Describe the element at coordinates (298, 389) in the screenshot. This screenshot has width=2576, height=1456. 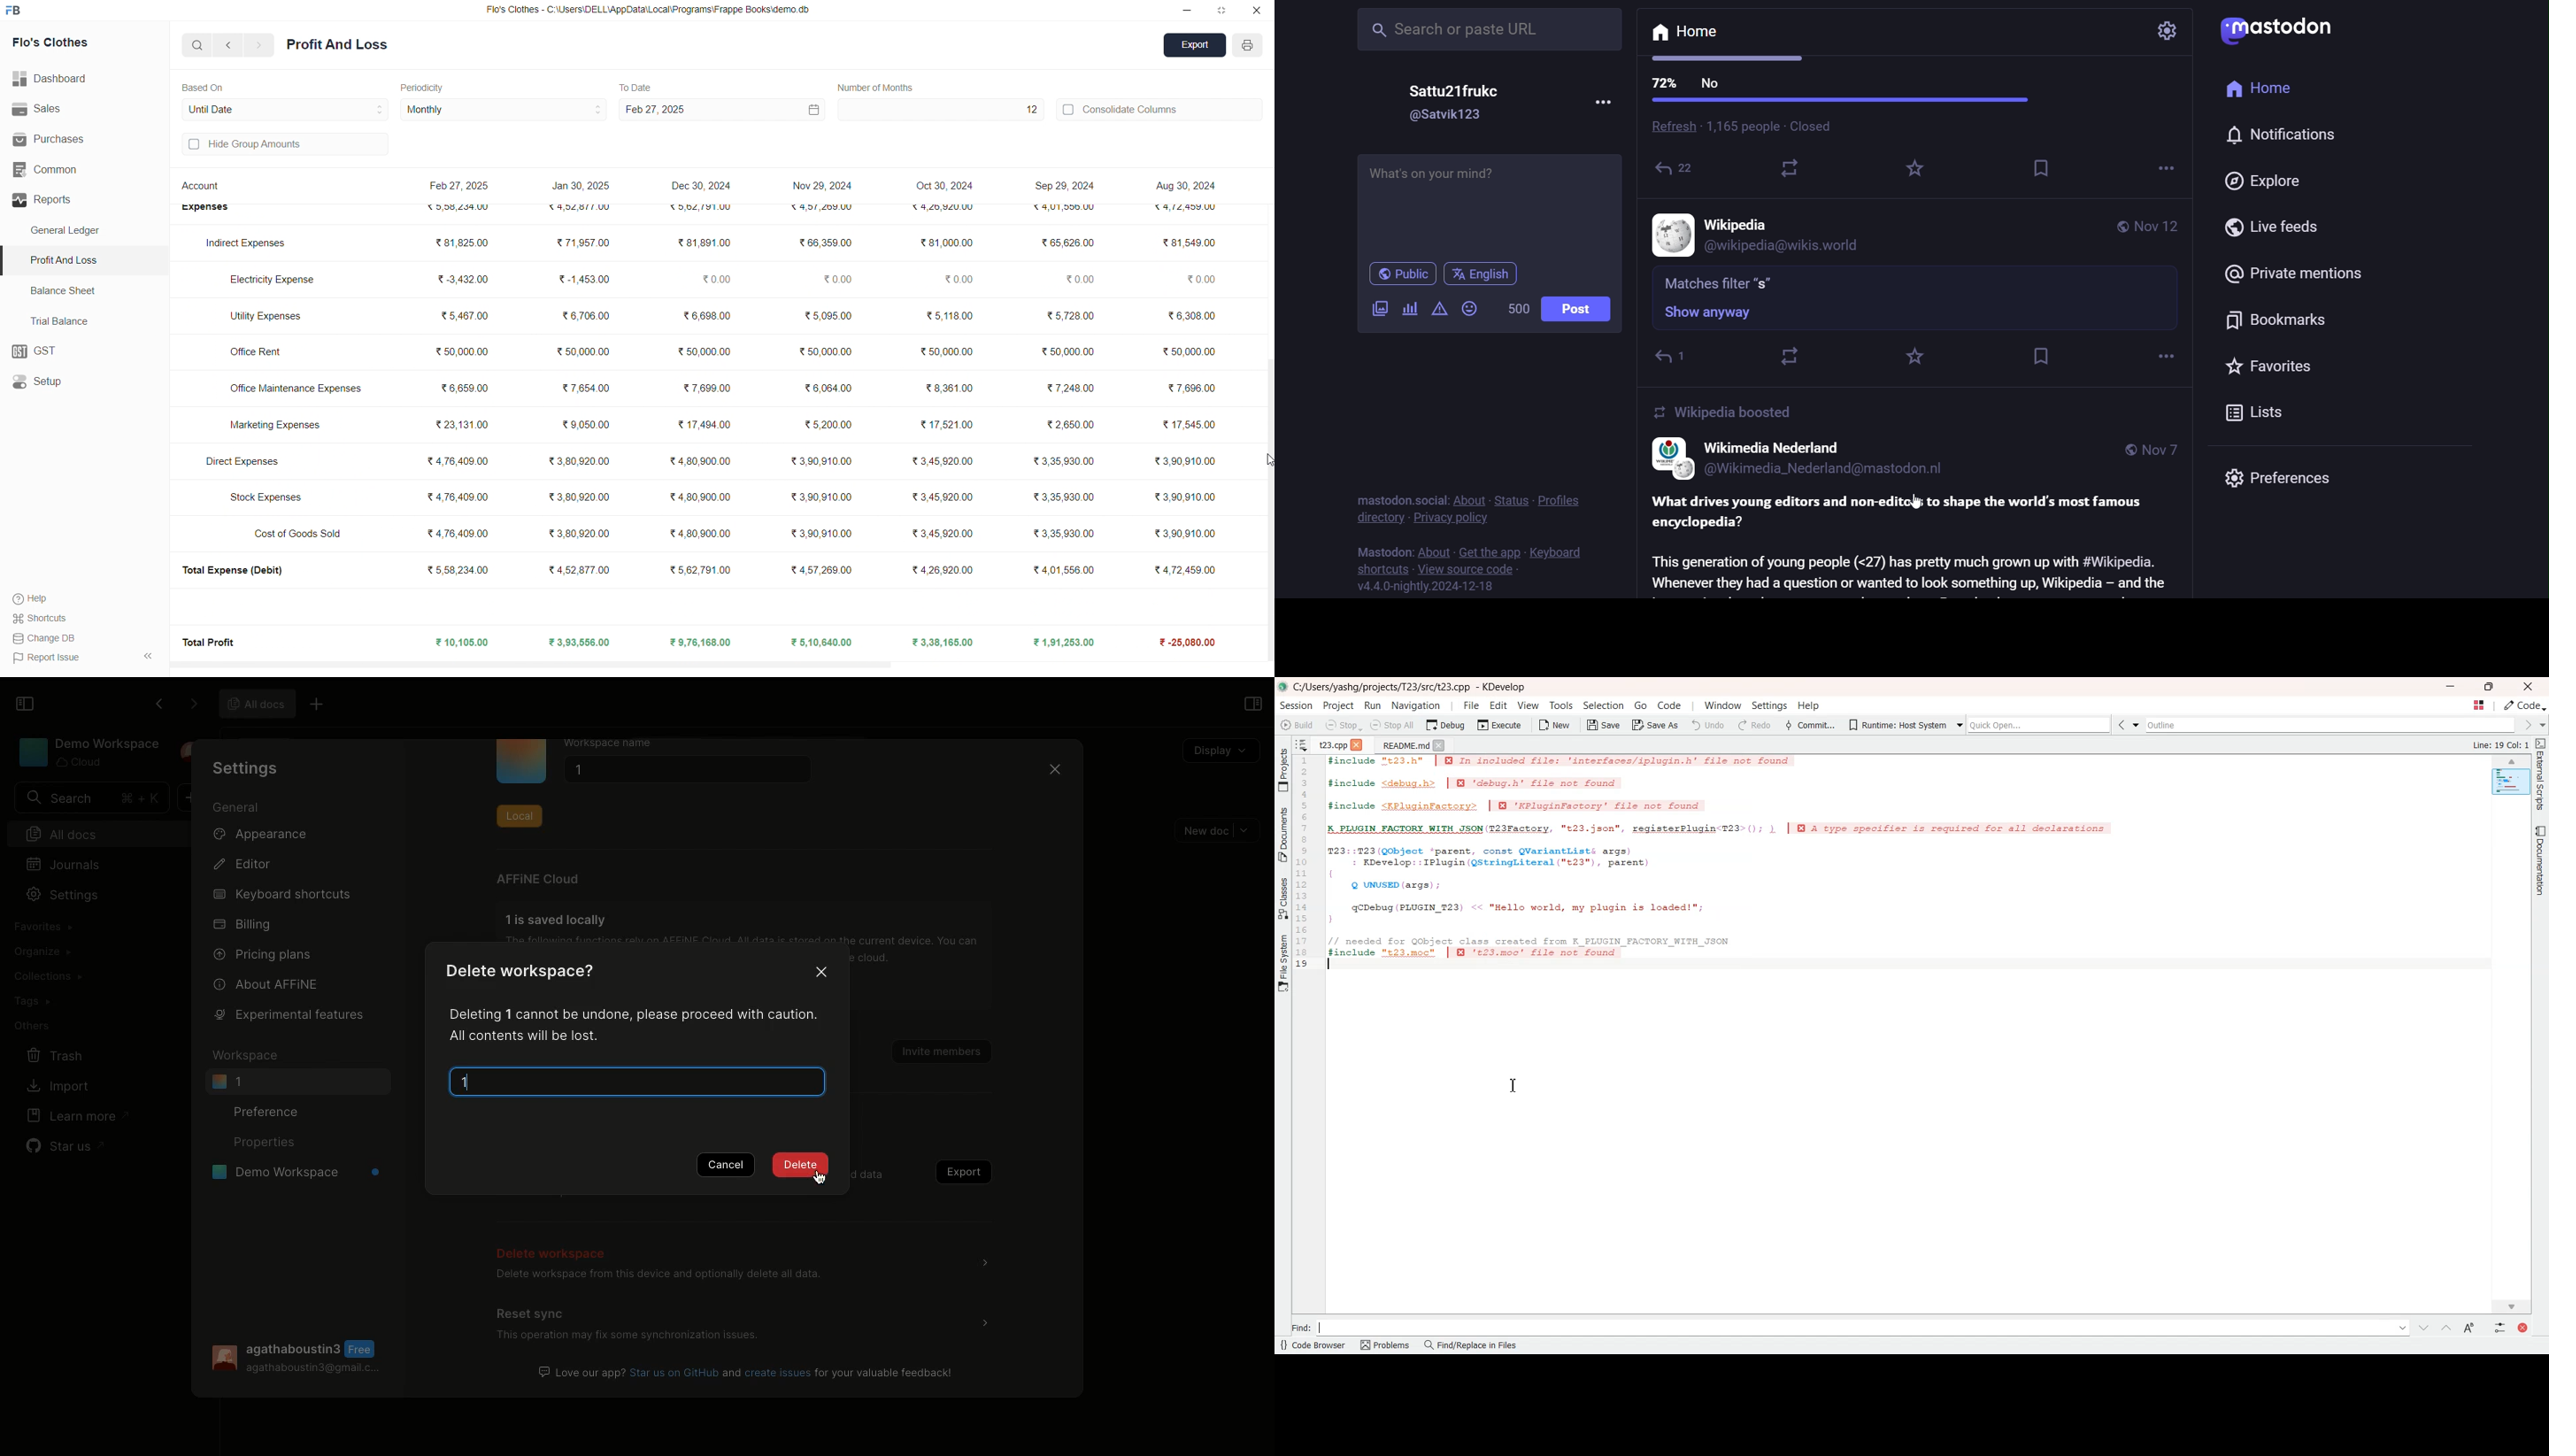
I see `Office Maintenance Expenses` at that location.